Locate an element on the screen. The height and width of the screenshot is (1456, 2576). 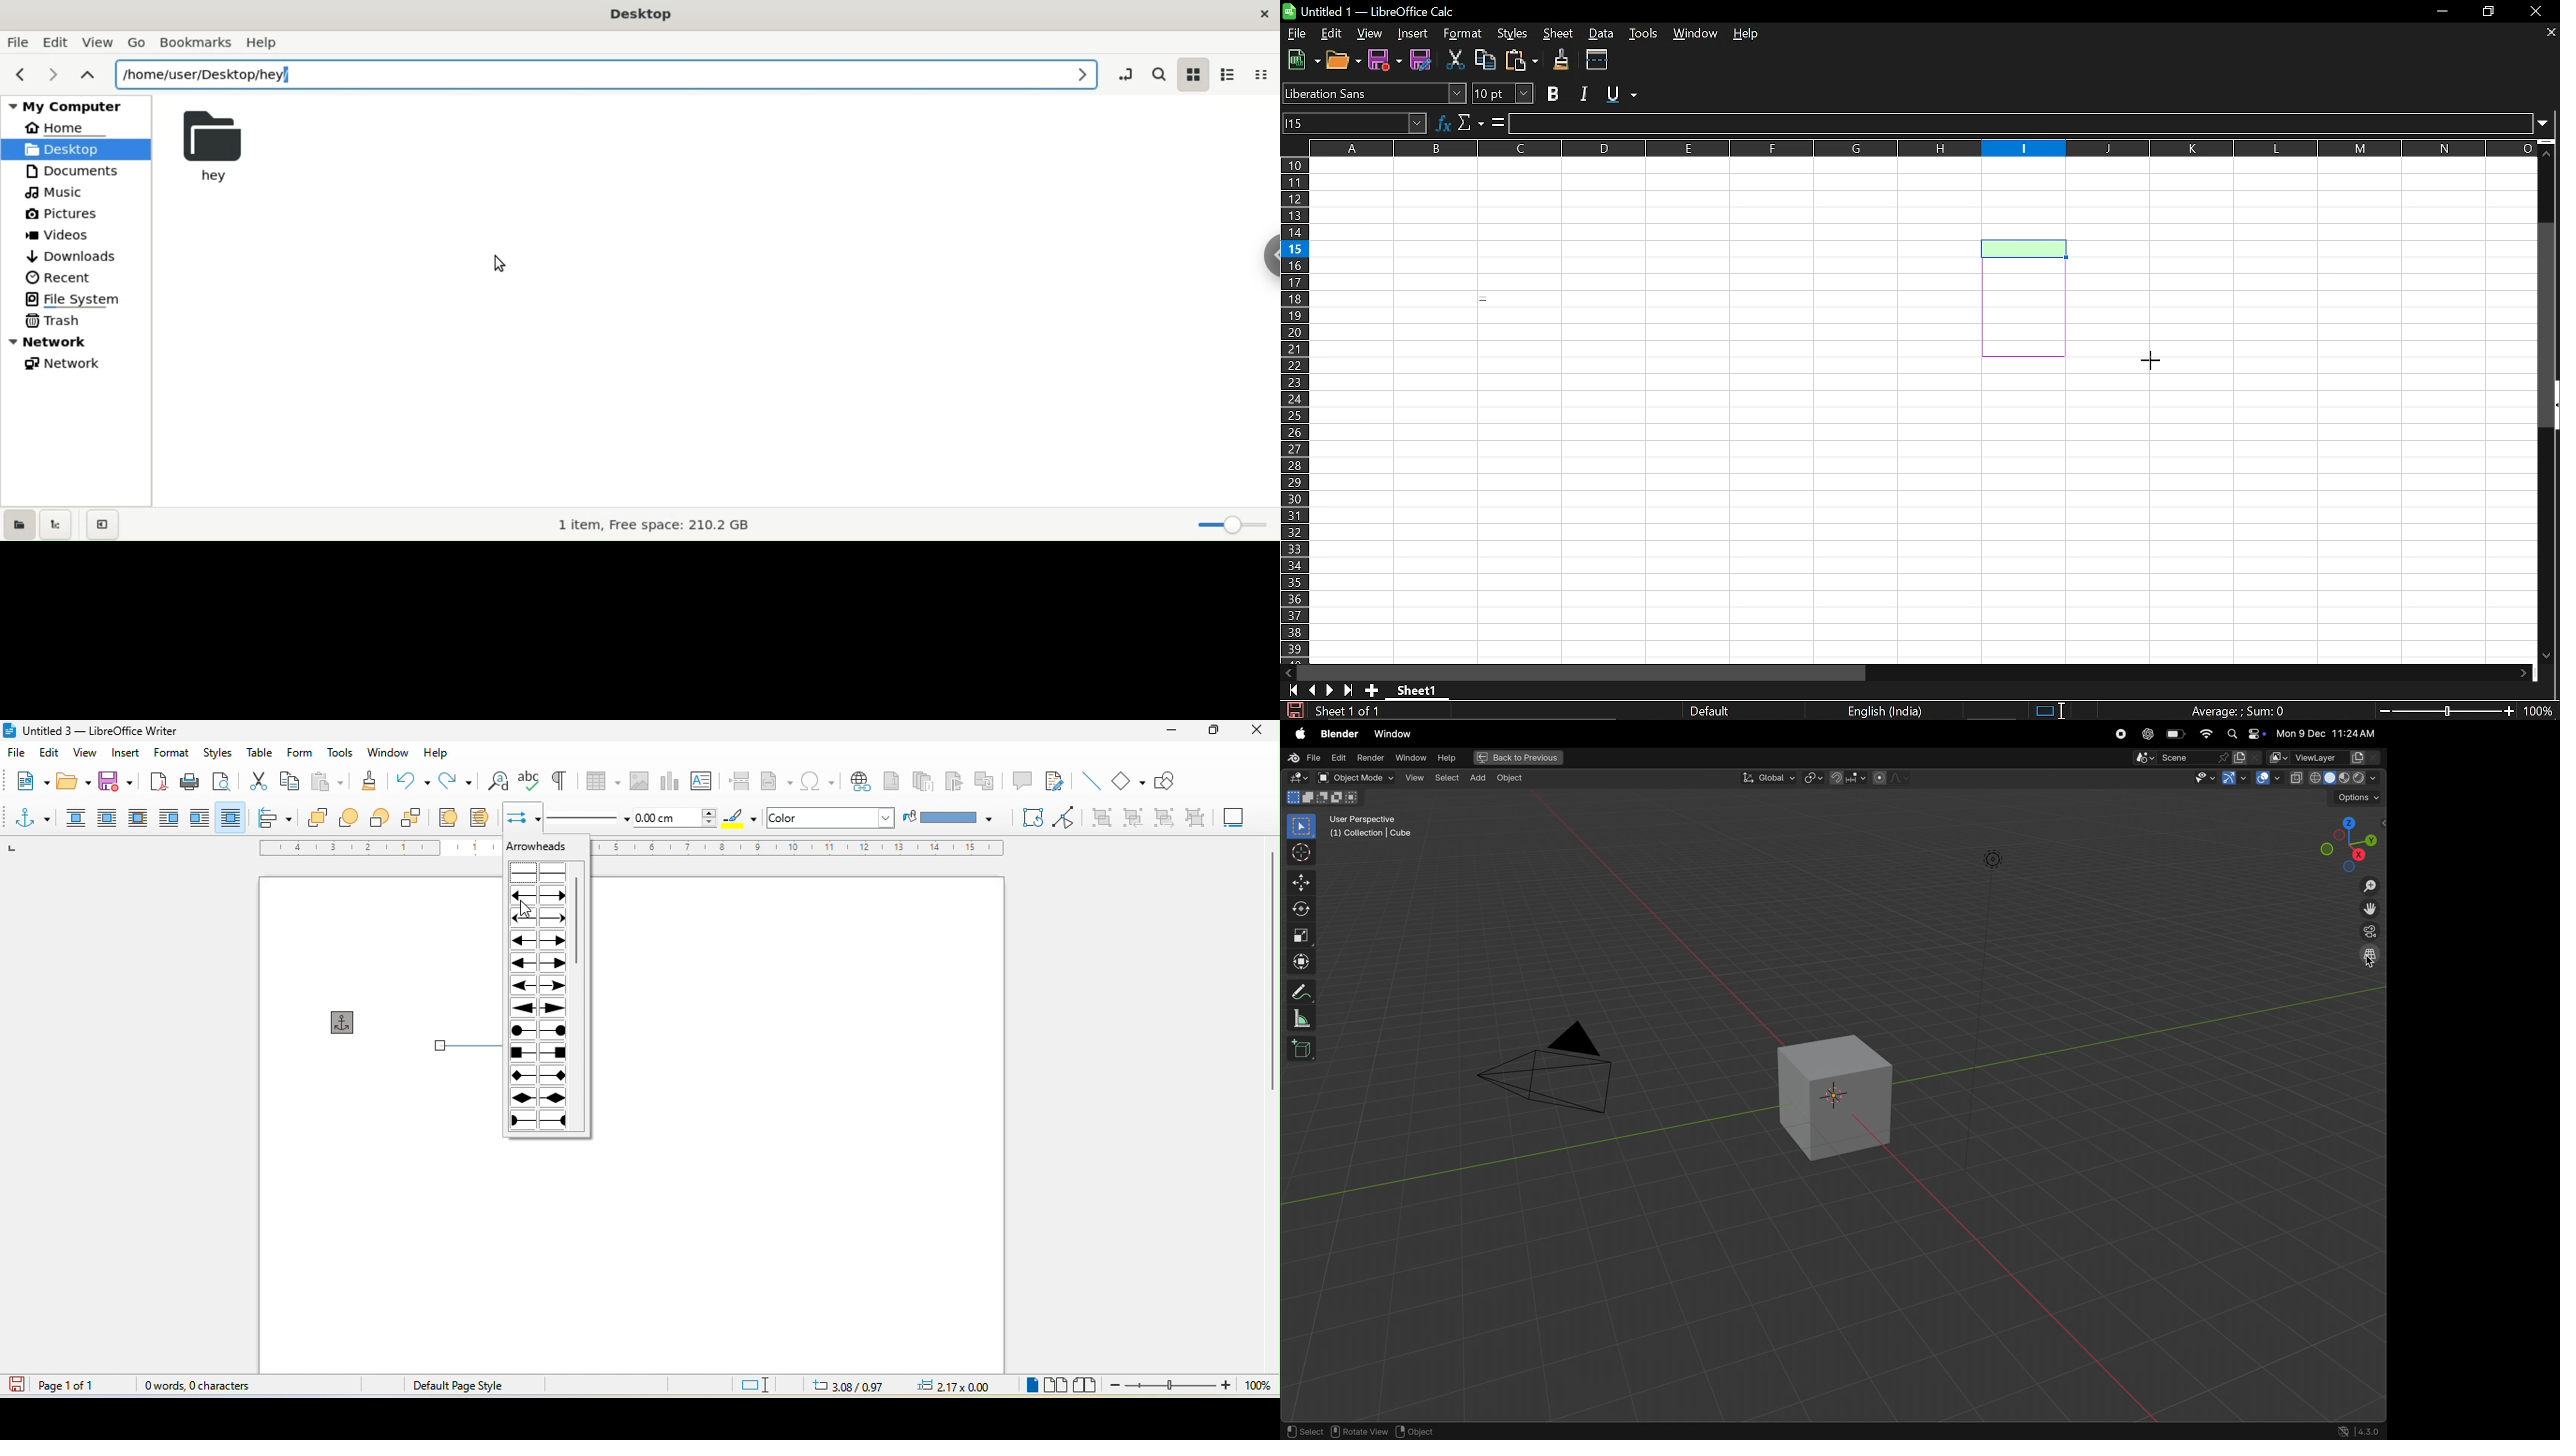
Open is located at coordinates (1343, 60).